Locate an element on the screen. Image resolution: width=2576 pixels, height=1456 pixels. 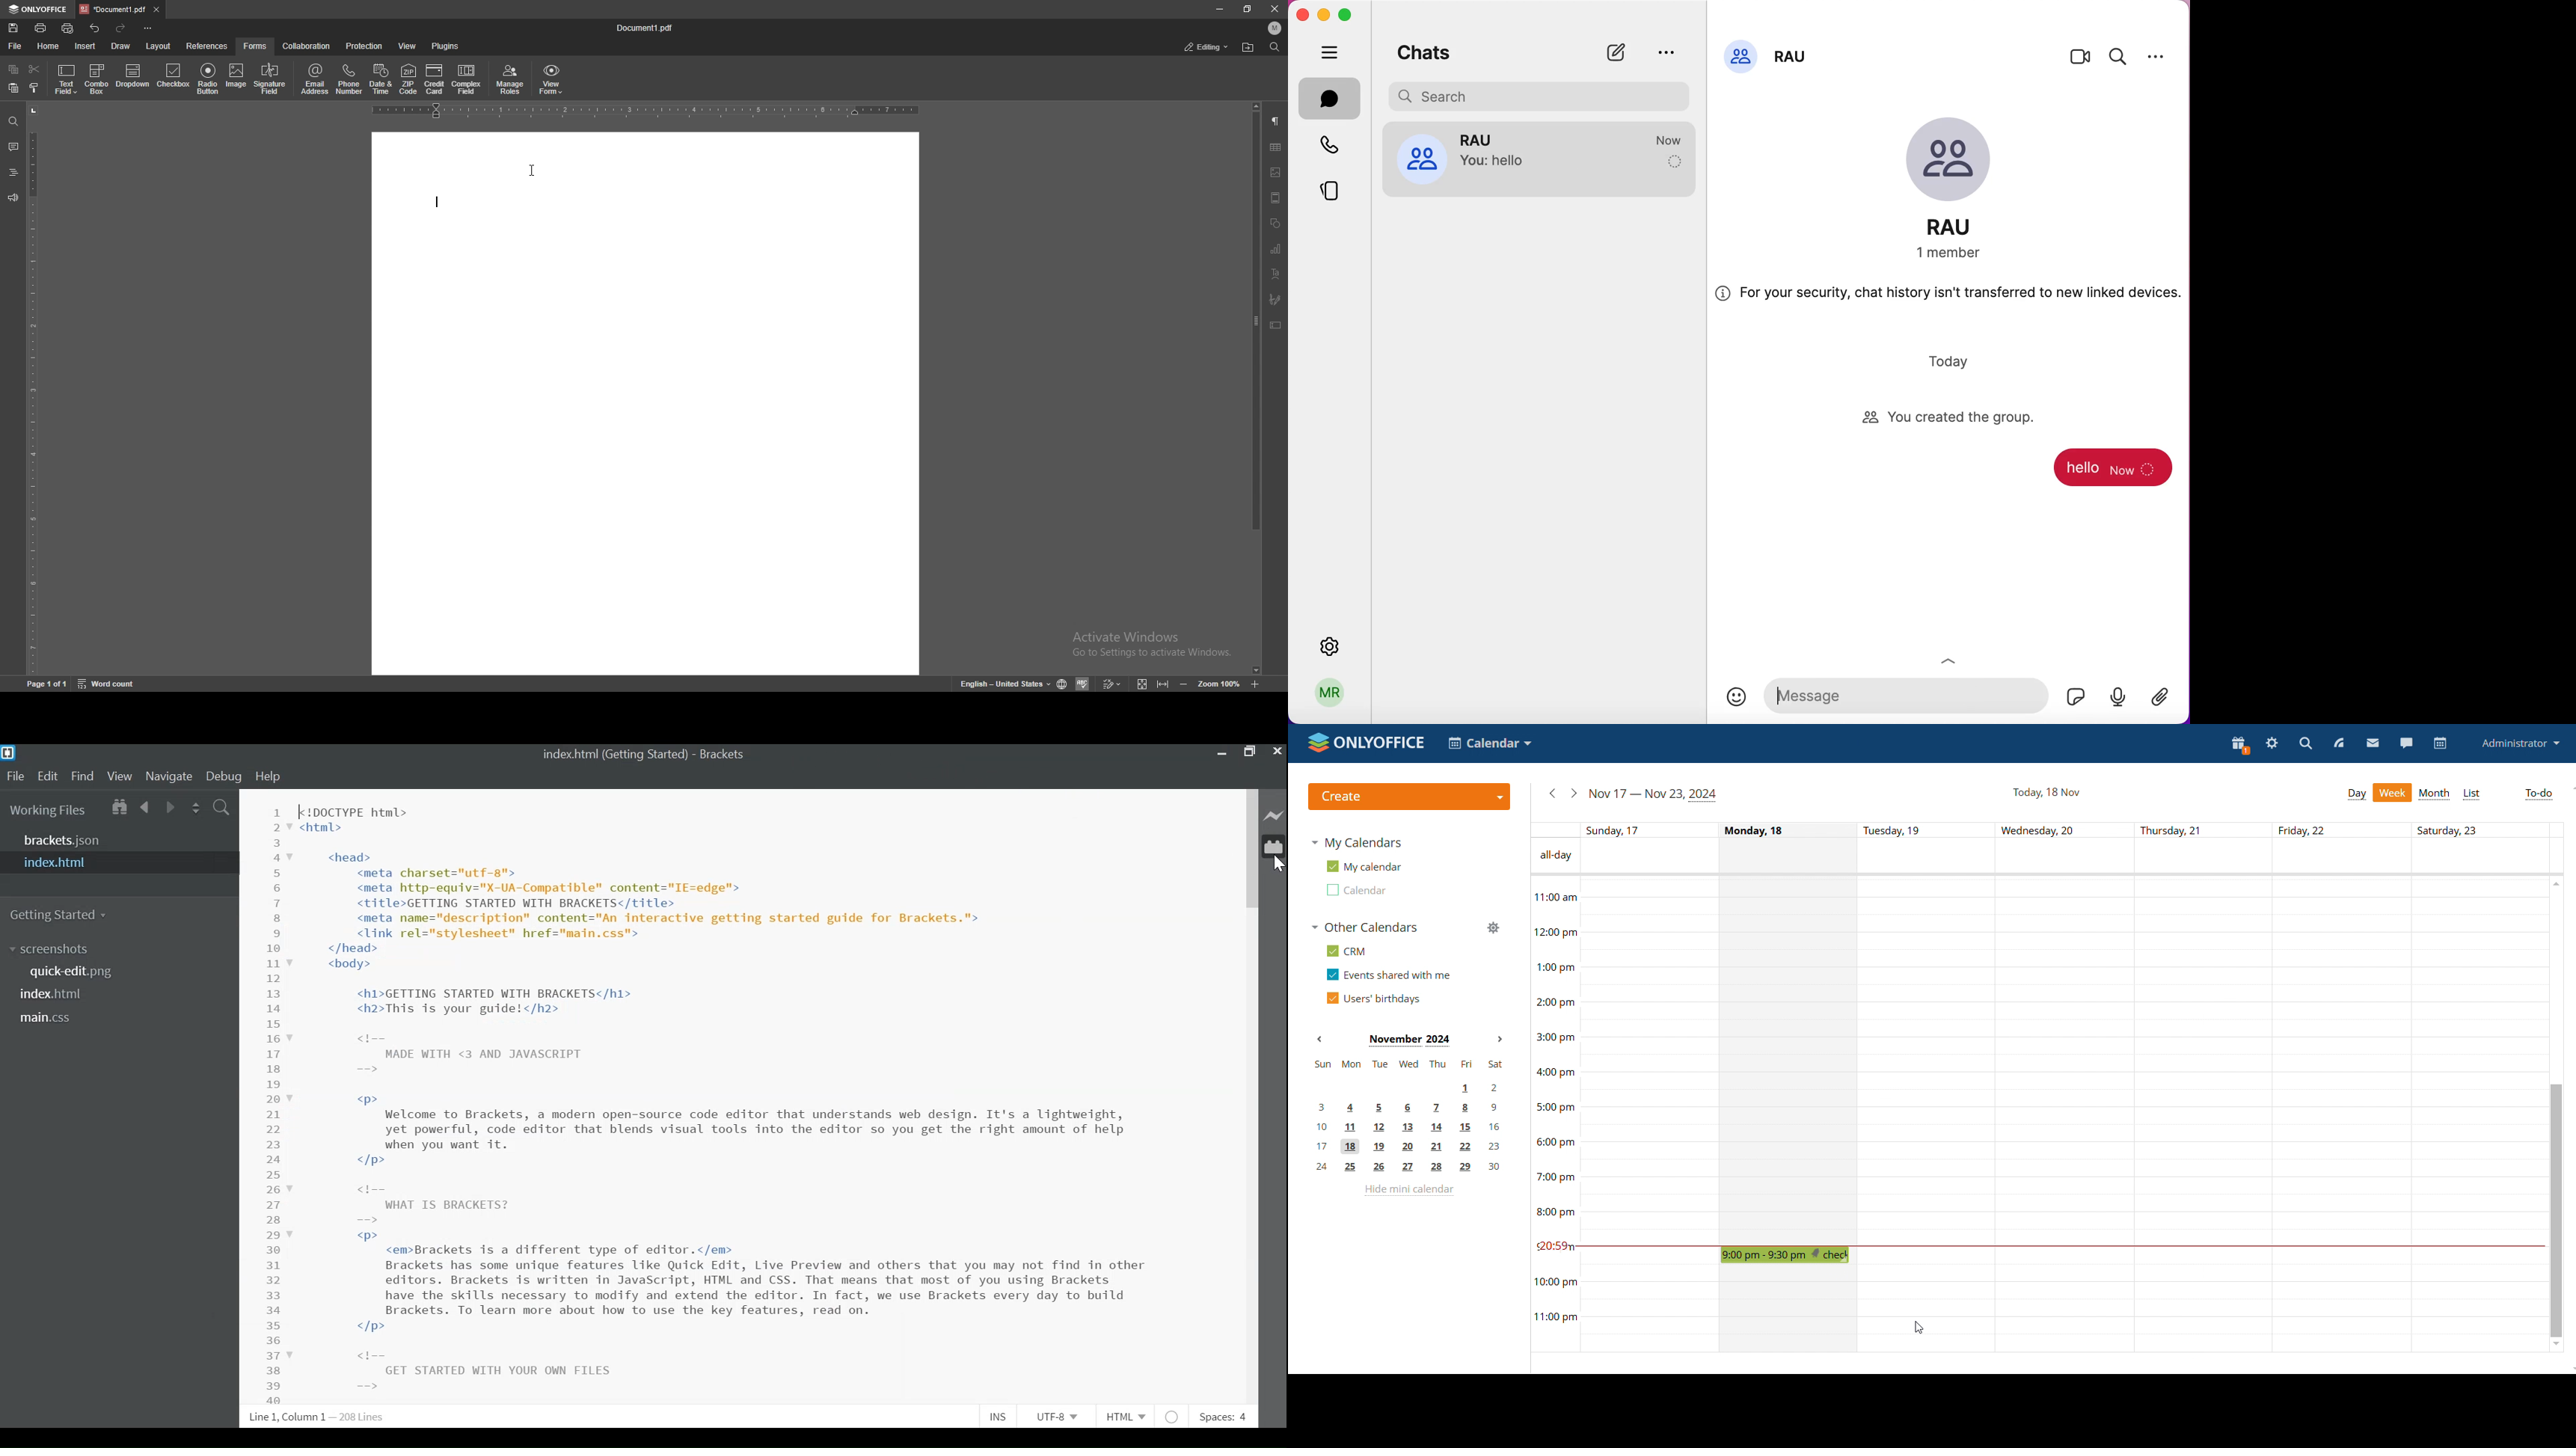
vertical scale is located at coordinates (31, 391).